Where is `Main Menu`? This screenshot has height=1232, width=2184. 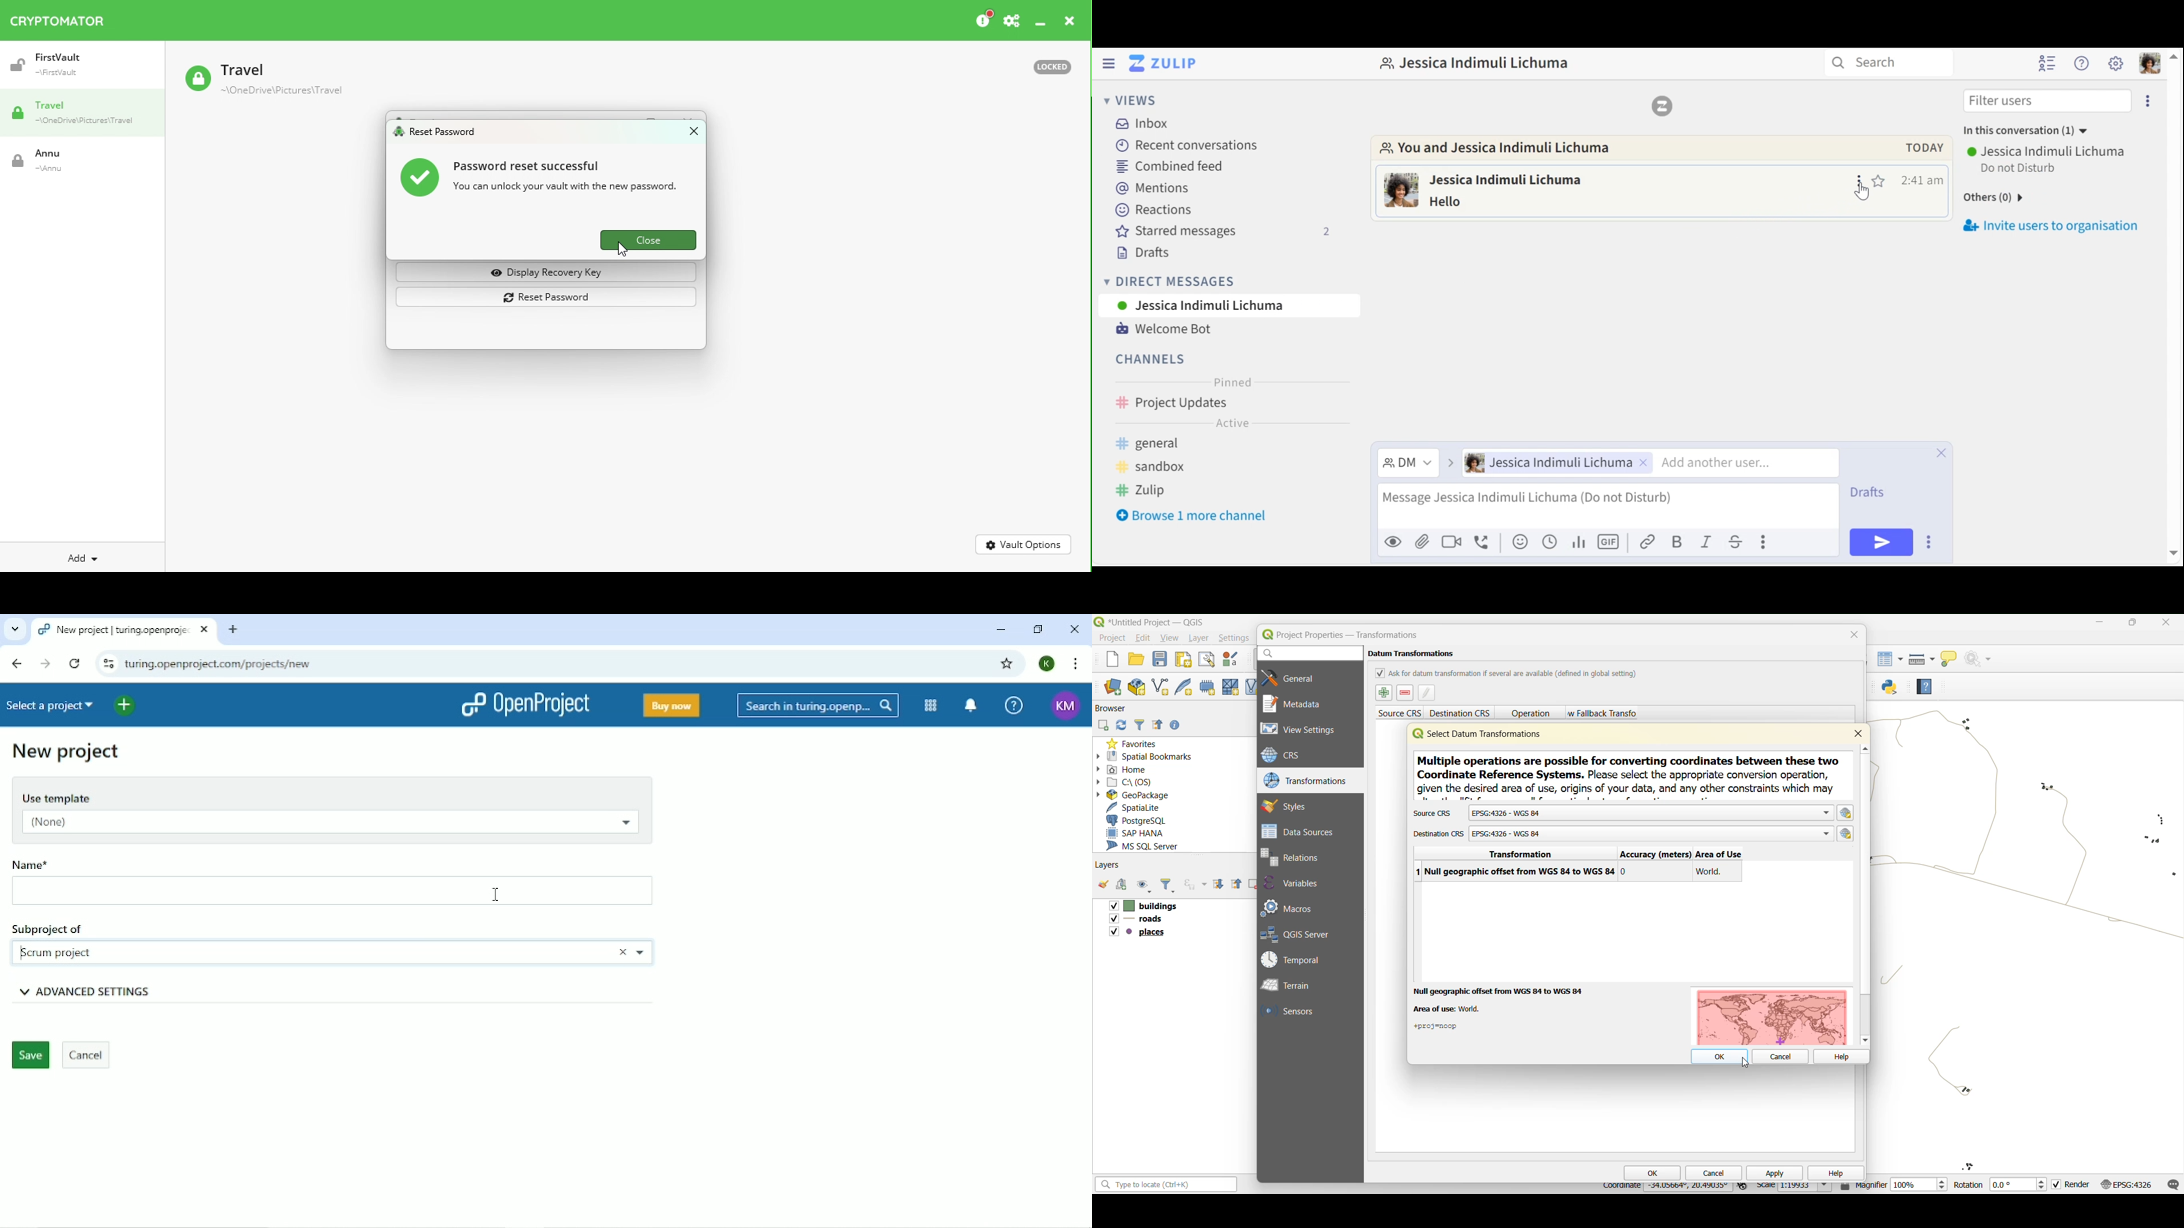 Main Menu is located at coordinates (2116, 63).